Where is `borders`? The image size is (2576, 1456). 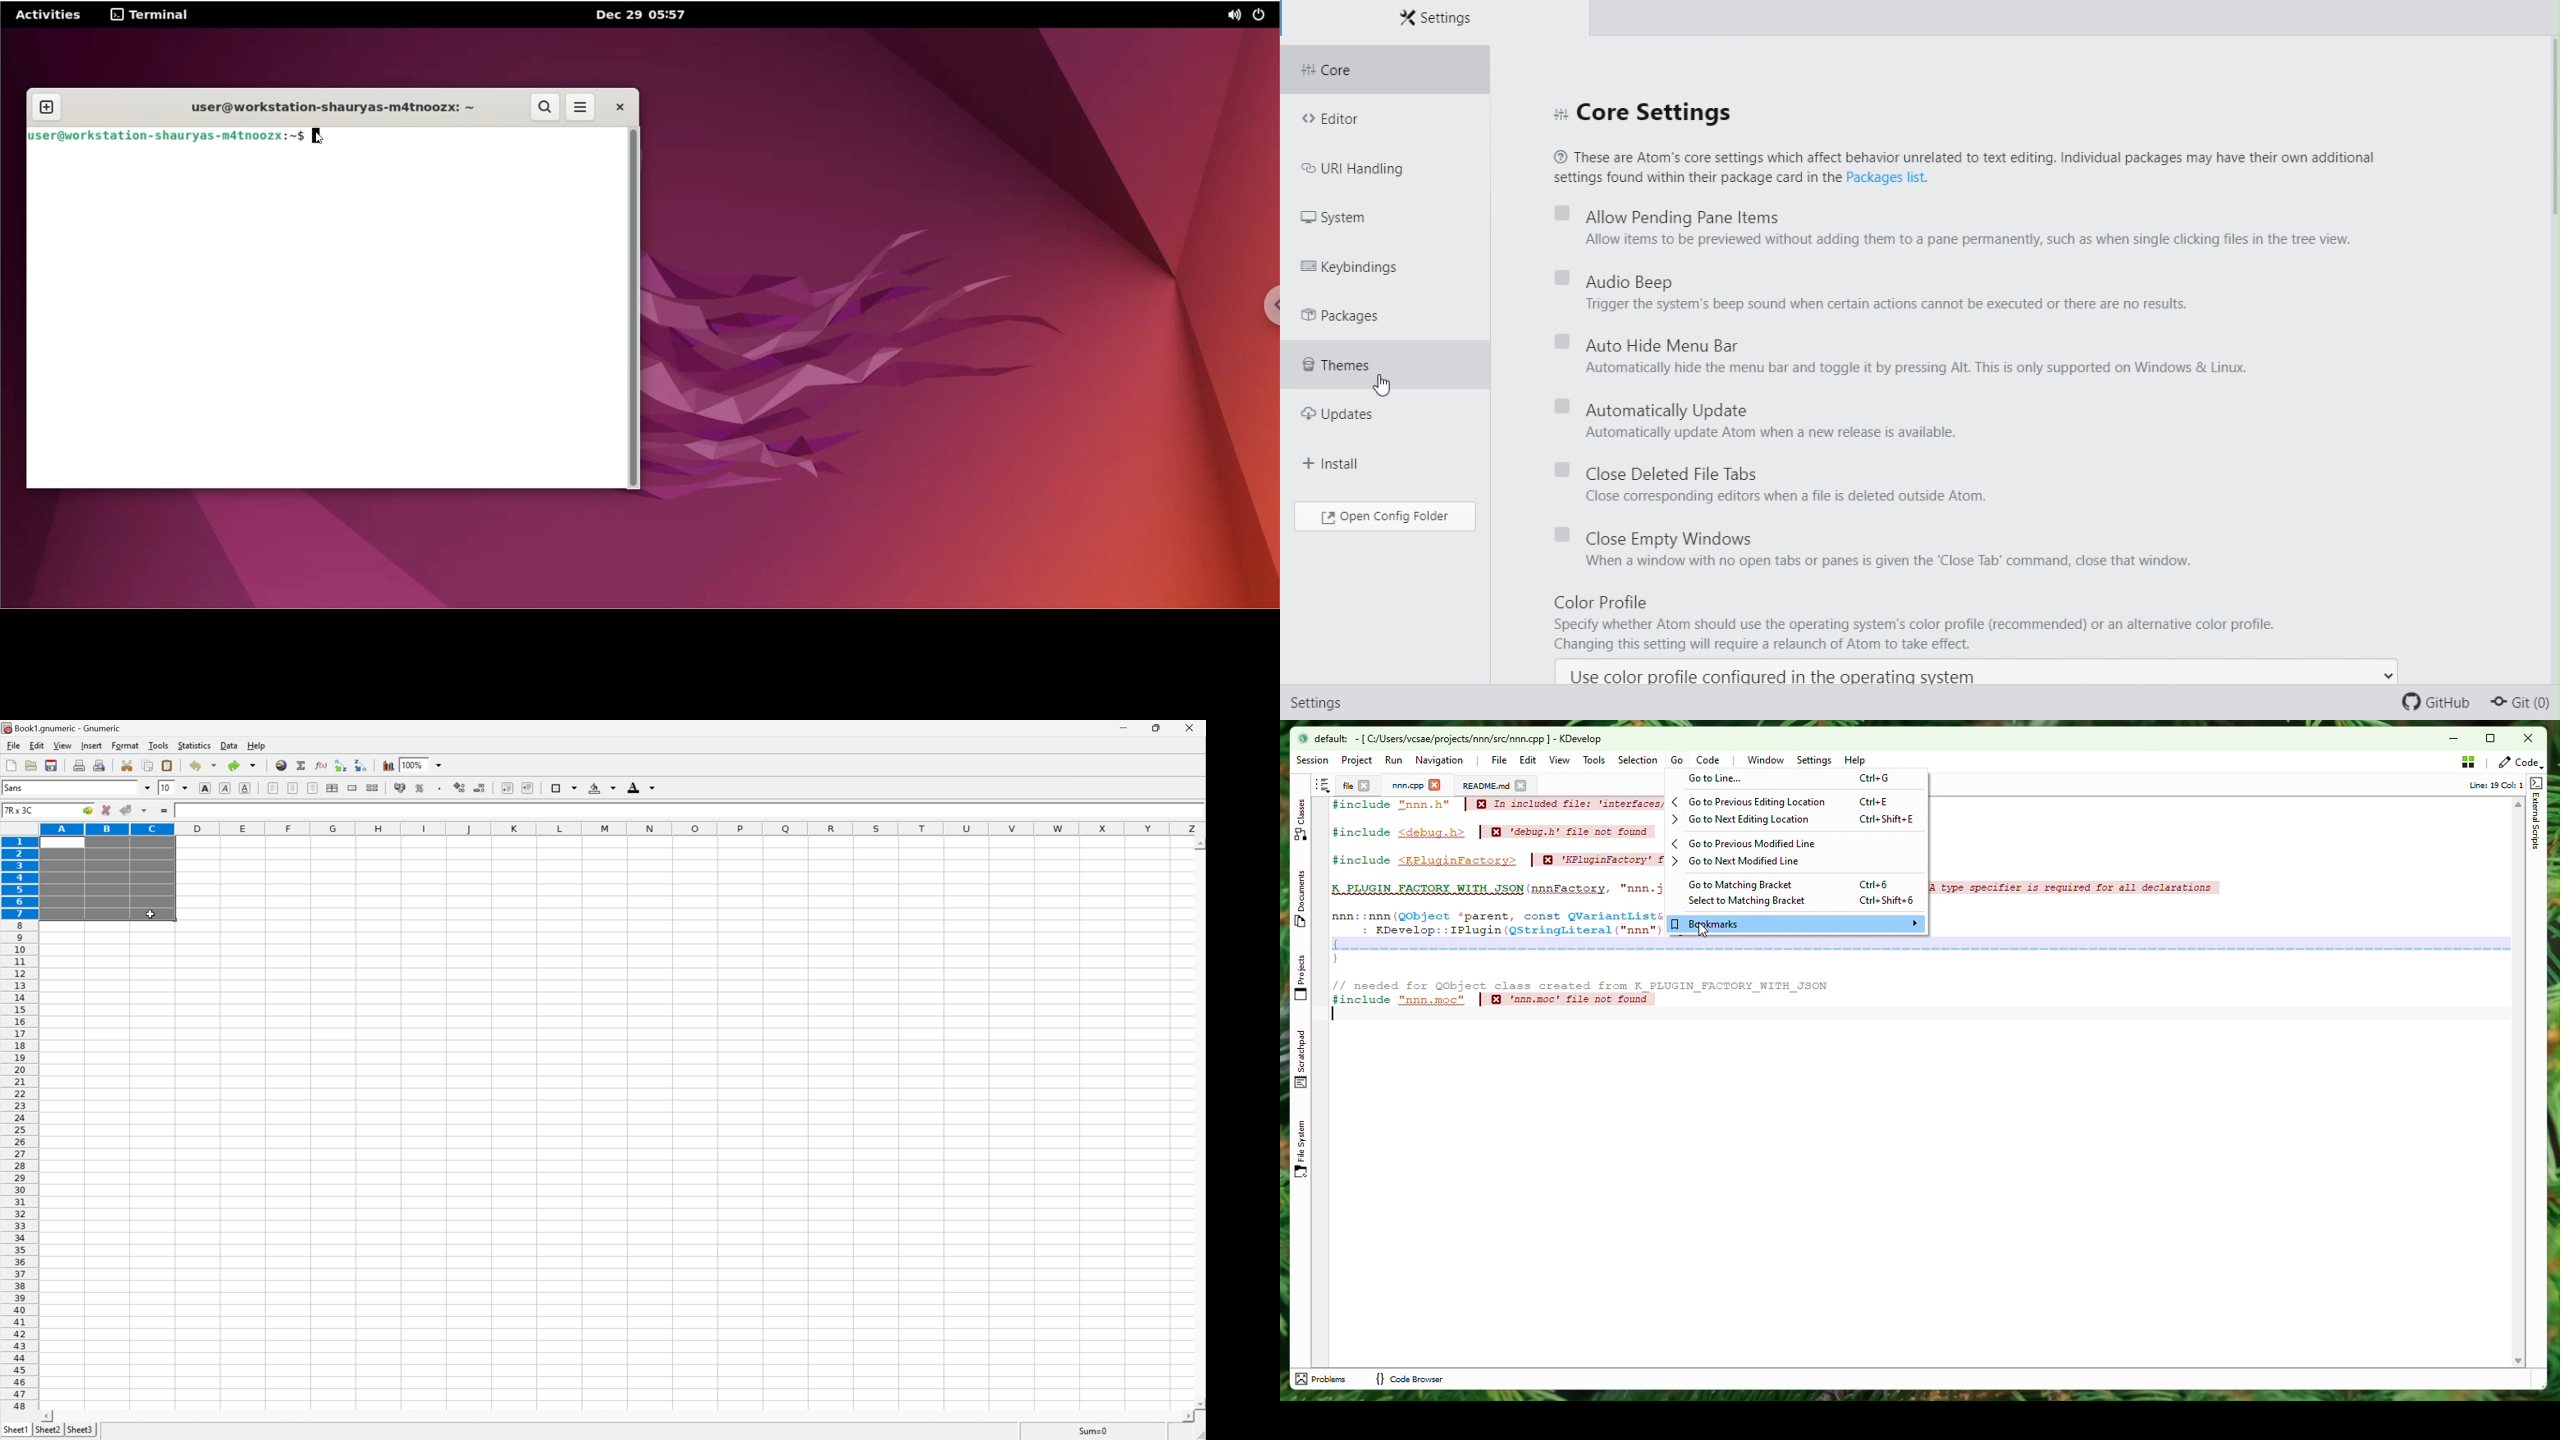 borders is located at coordinates (563, 787).